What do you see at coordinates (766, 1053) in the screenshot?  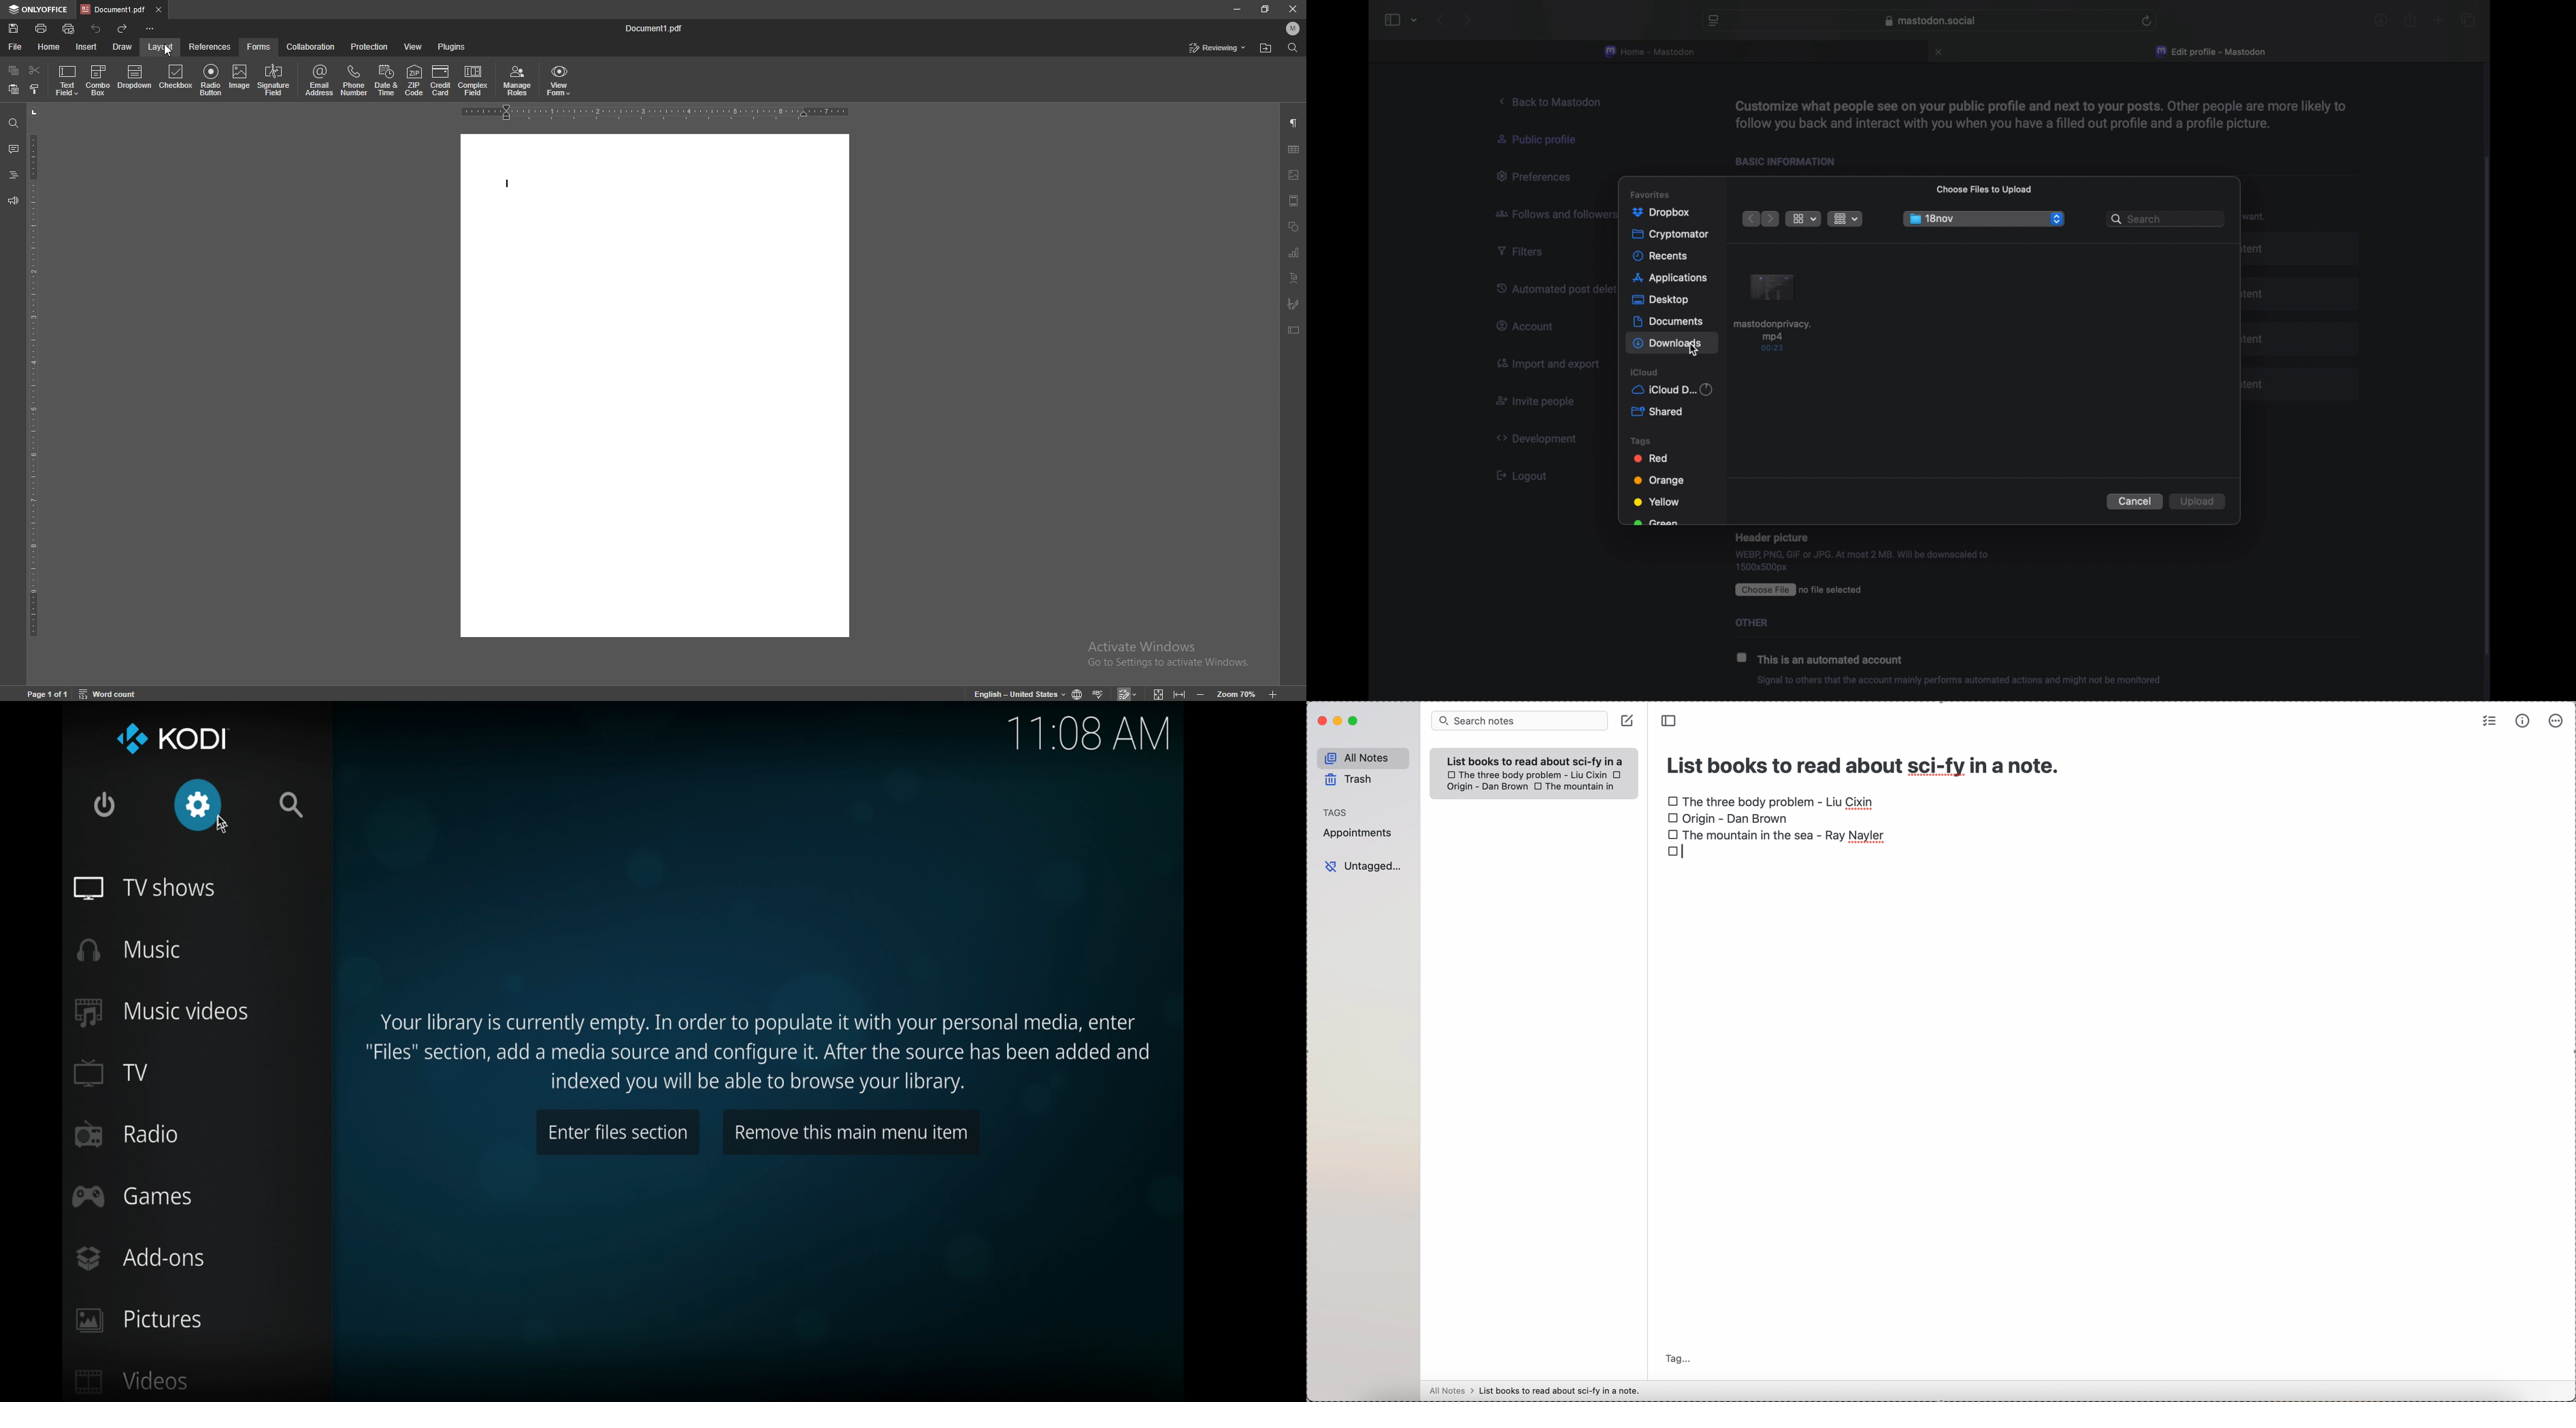 I see `Your library is currently empty. In order to populate it with your personal media, enter
"Files" section, add a media source and configure it. After the source has been added and
indexed you will be able to browse your library.` at bounding box center [766, 1053].